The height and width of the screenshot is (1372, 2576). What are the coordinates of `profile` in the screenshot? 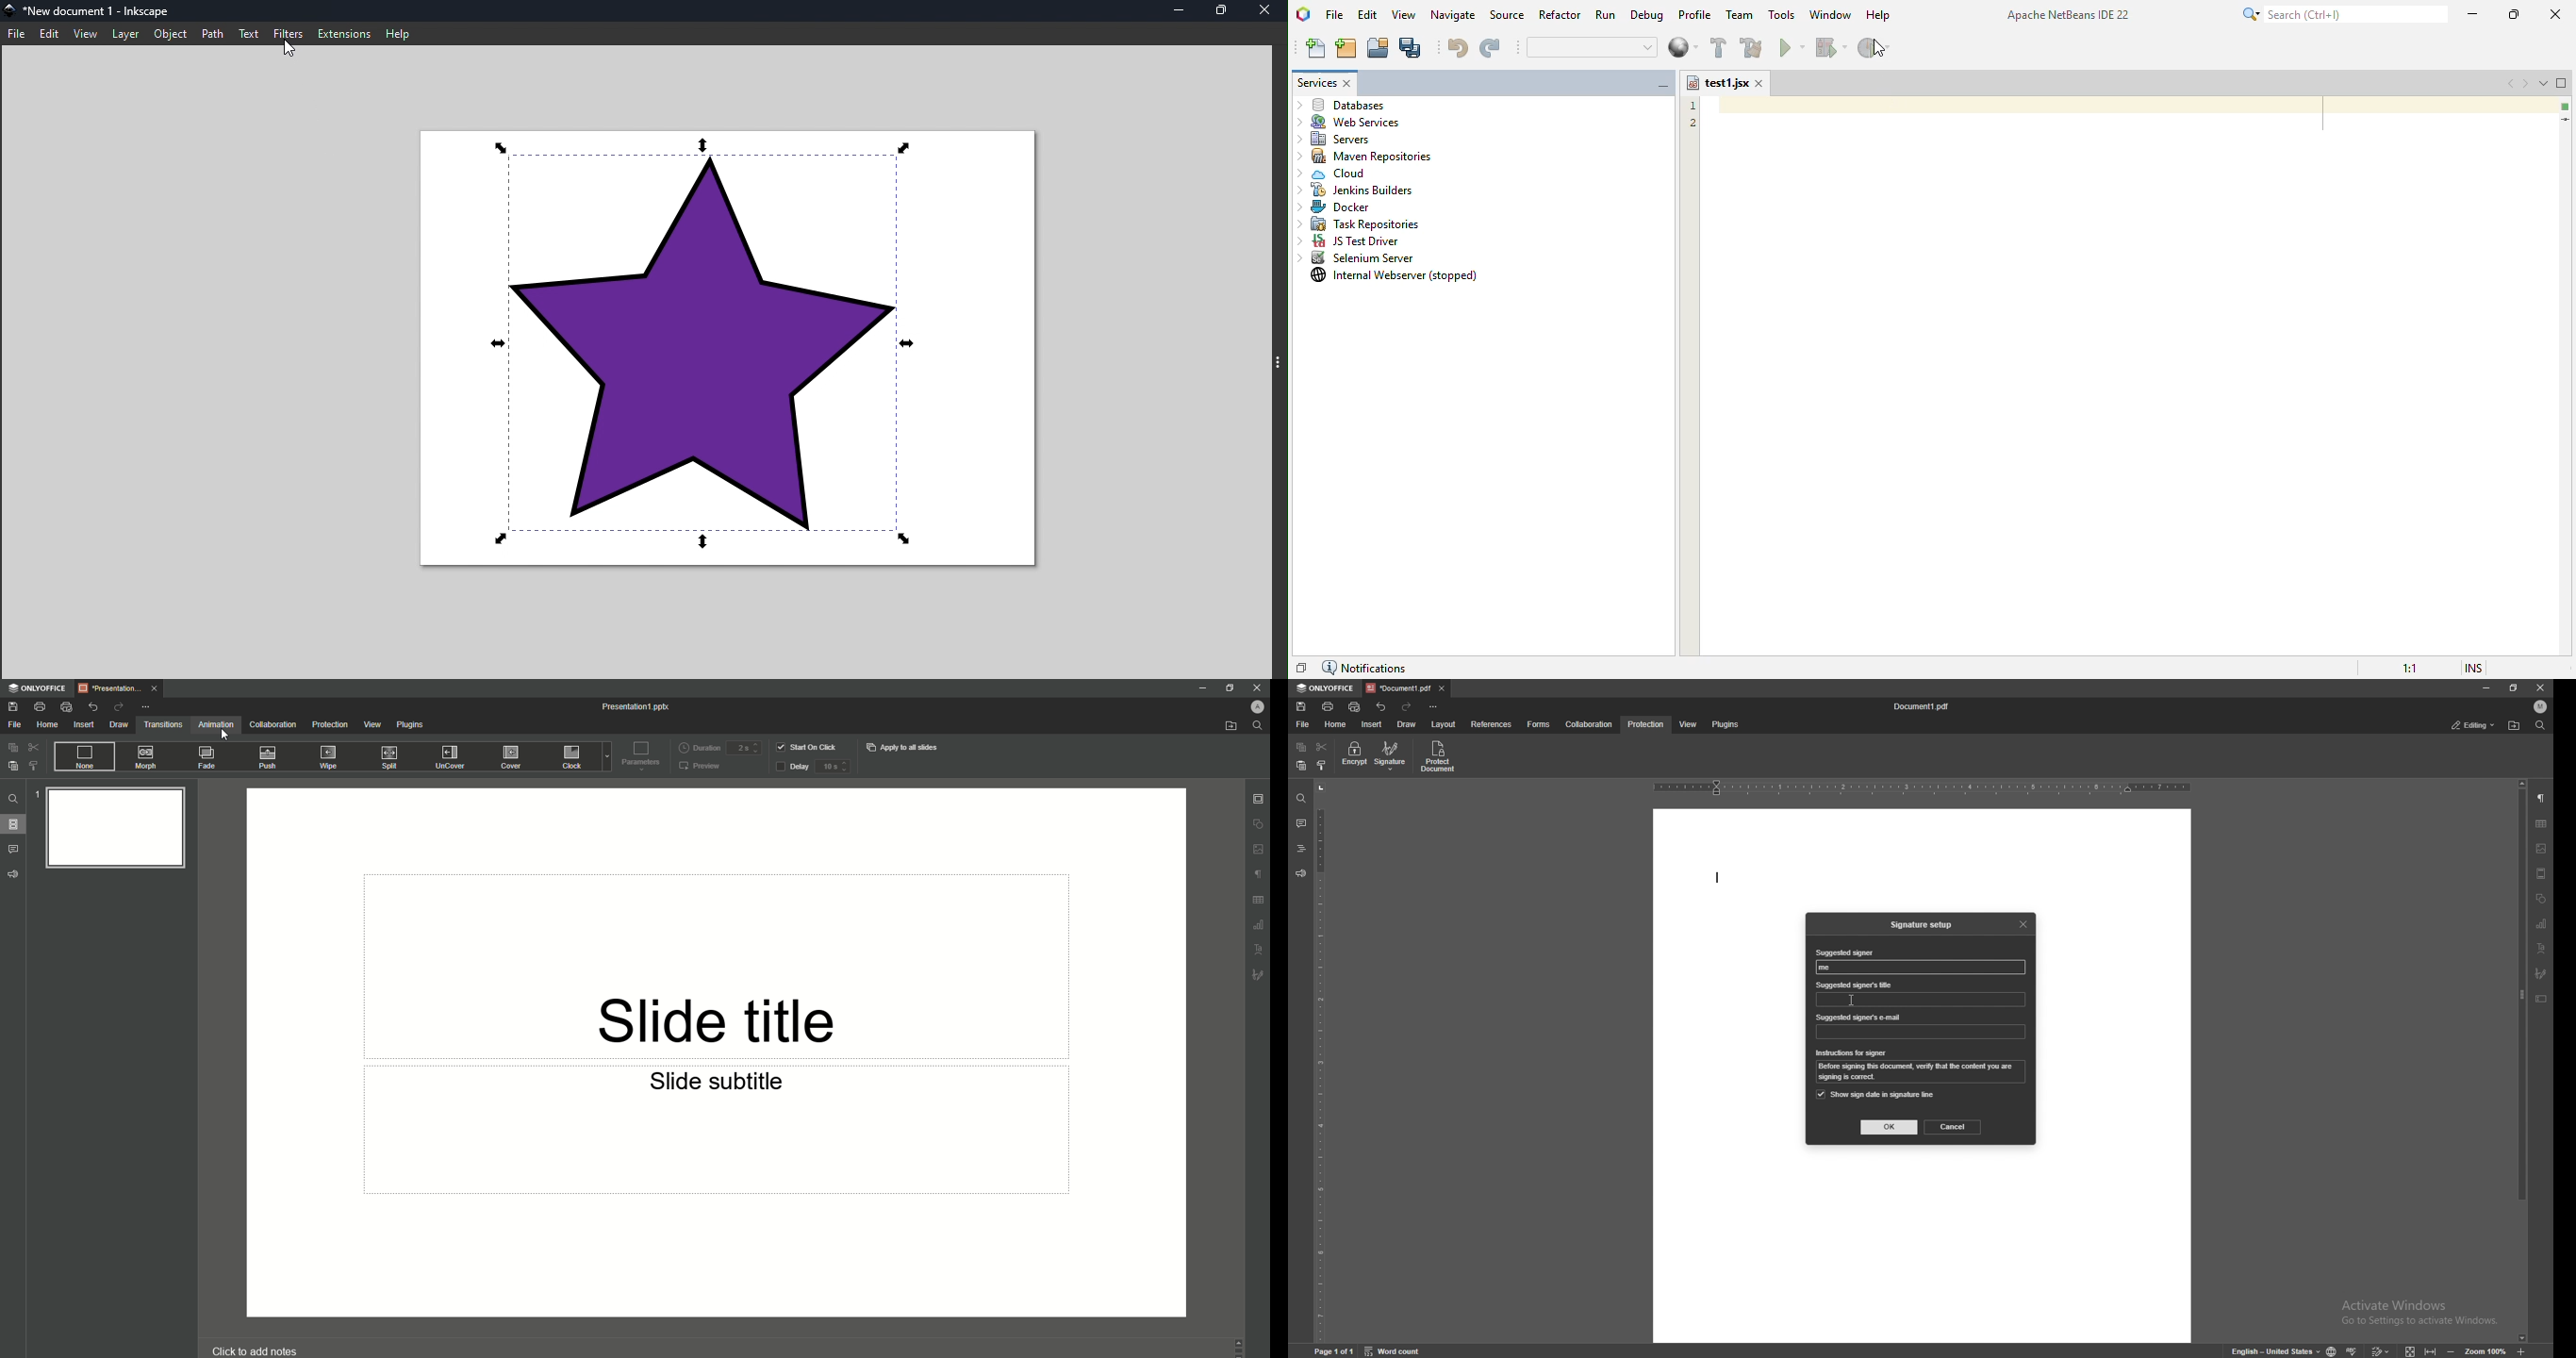 It's located at (2541, 707).